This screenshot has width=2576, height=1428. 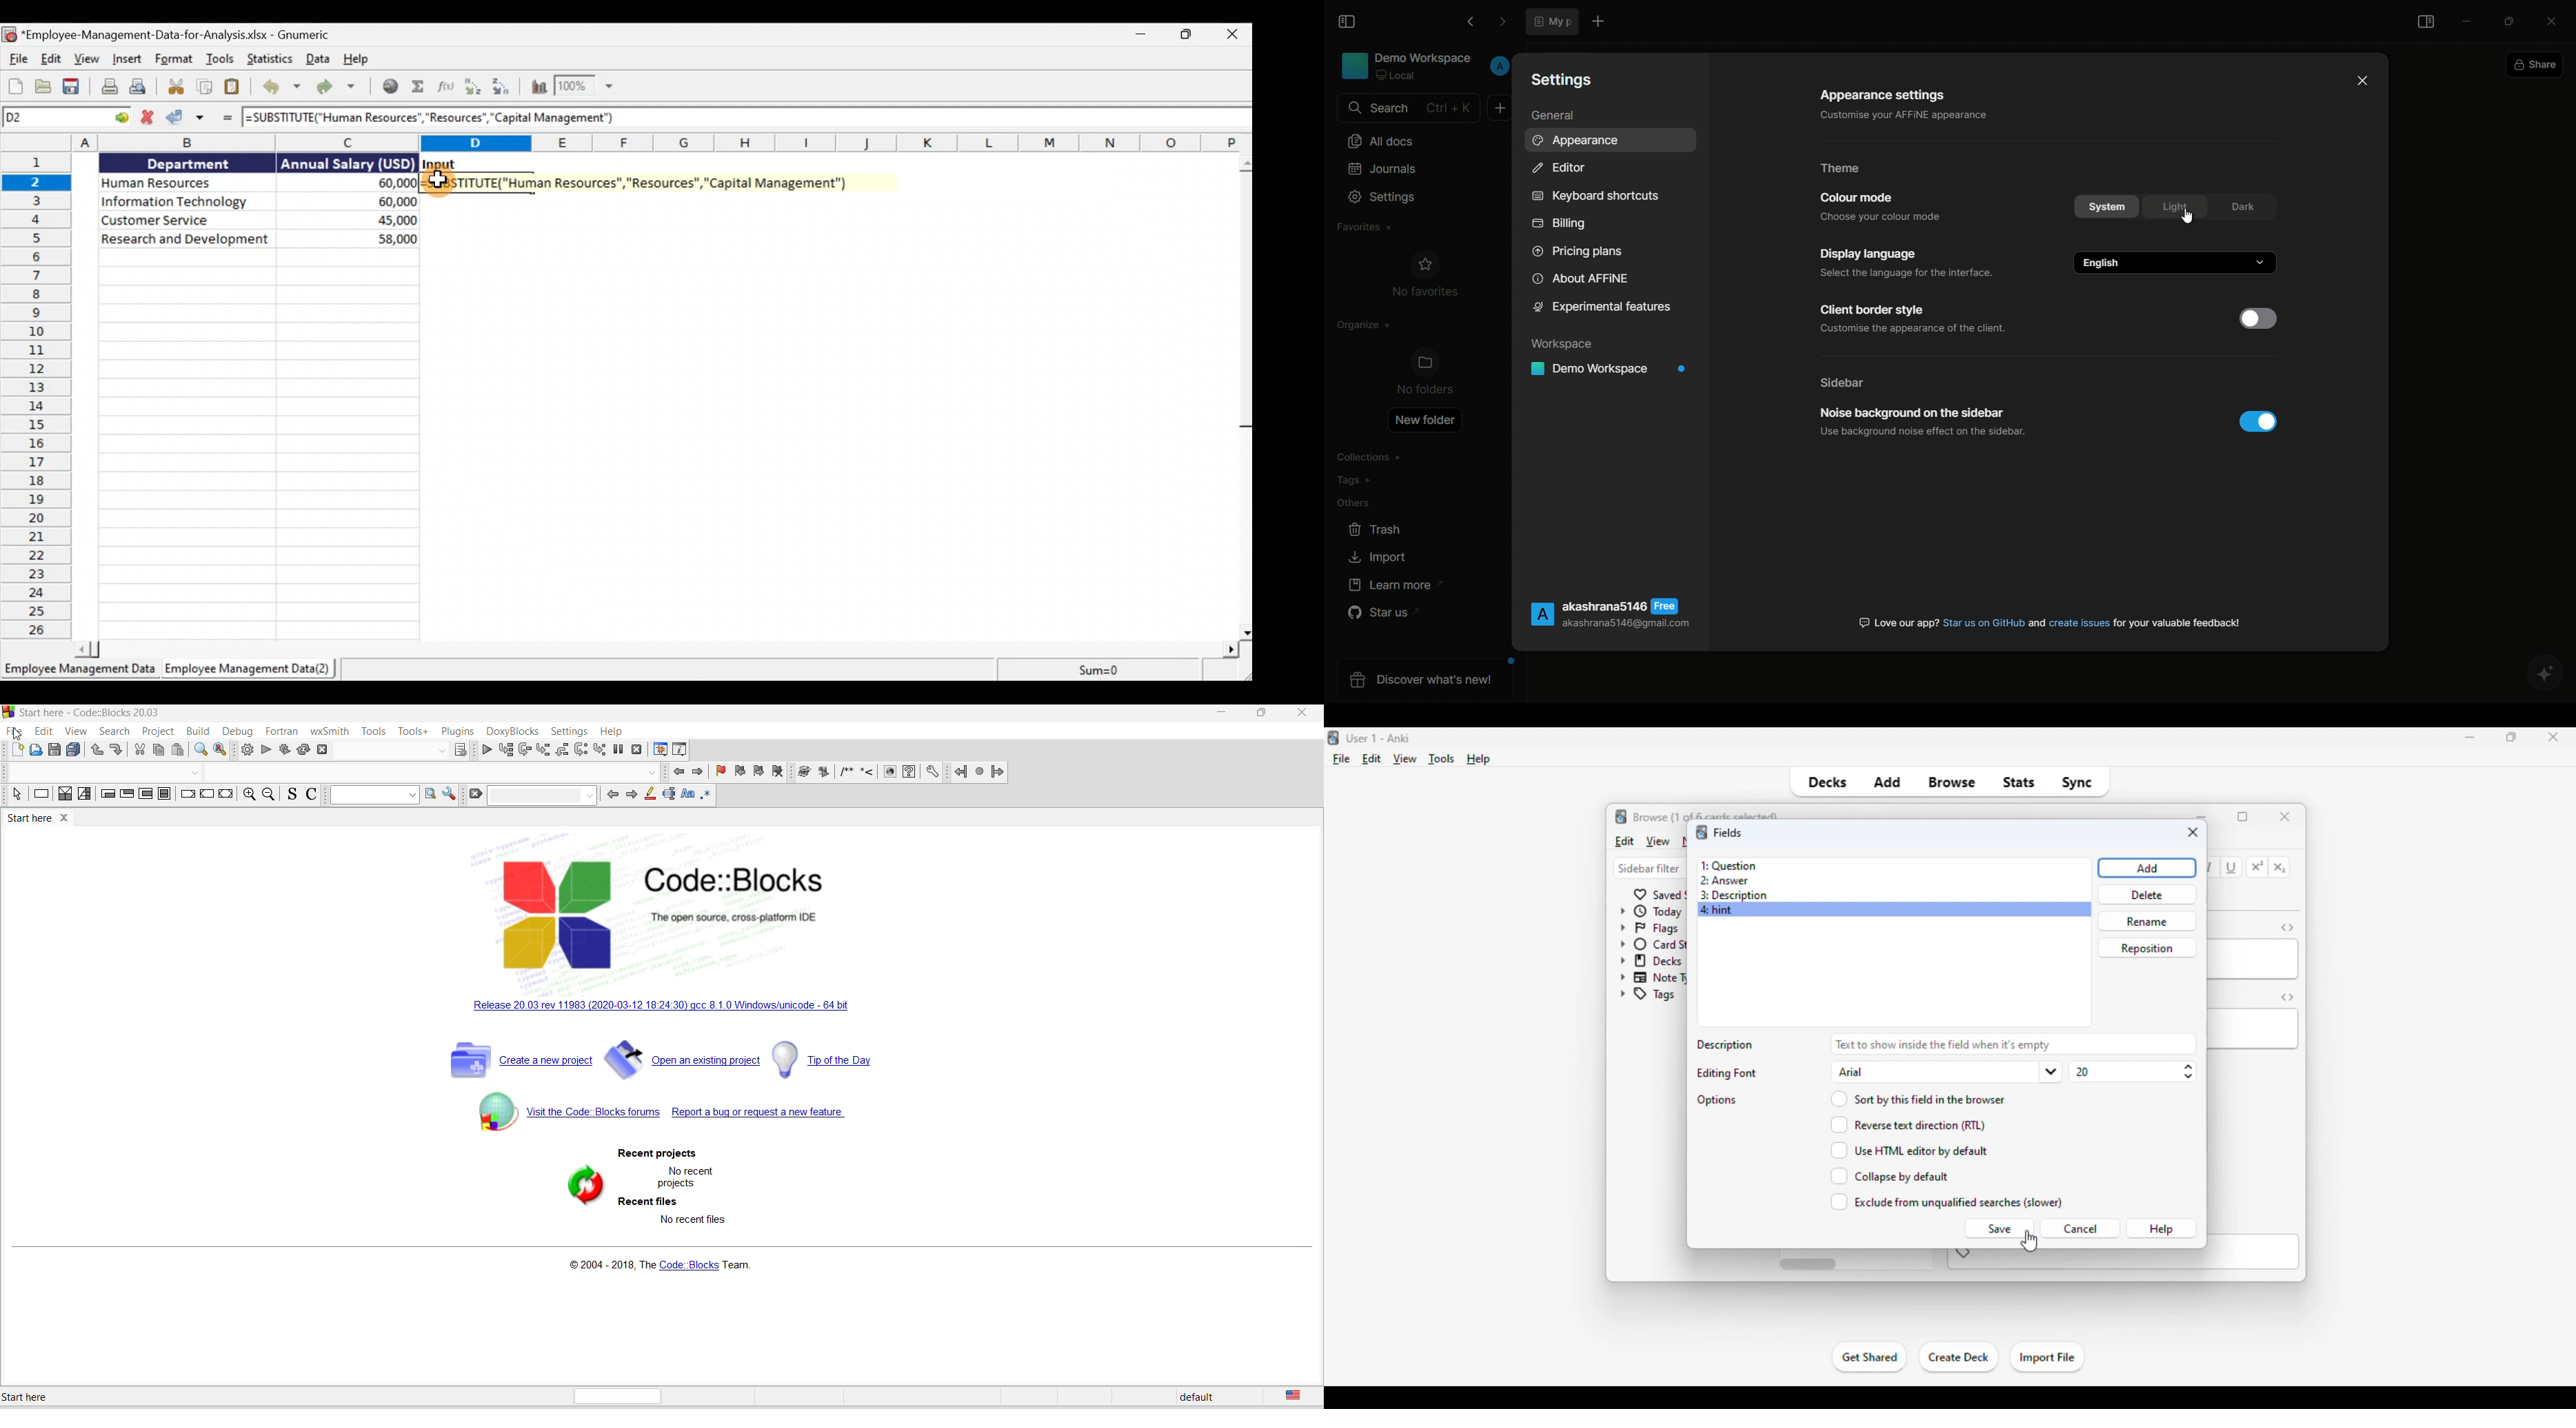 I want to click on Select the language for the interface., so click(x=1904, y=274).